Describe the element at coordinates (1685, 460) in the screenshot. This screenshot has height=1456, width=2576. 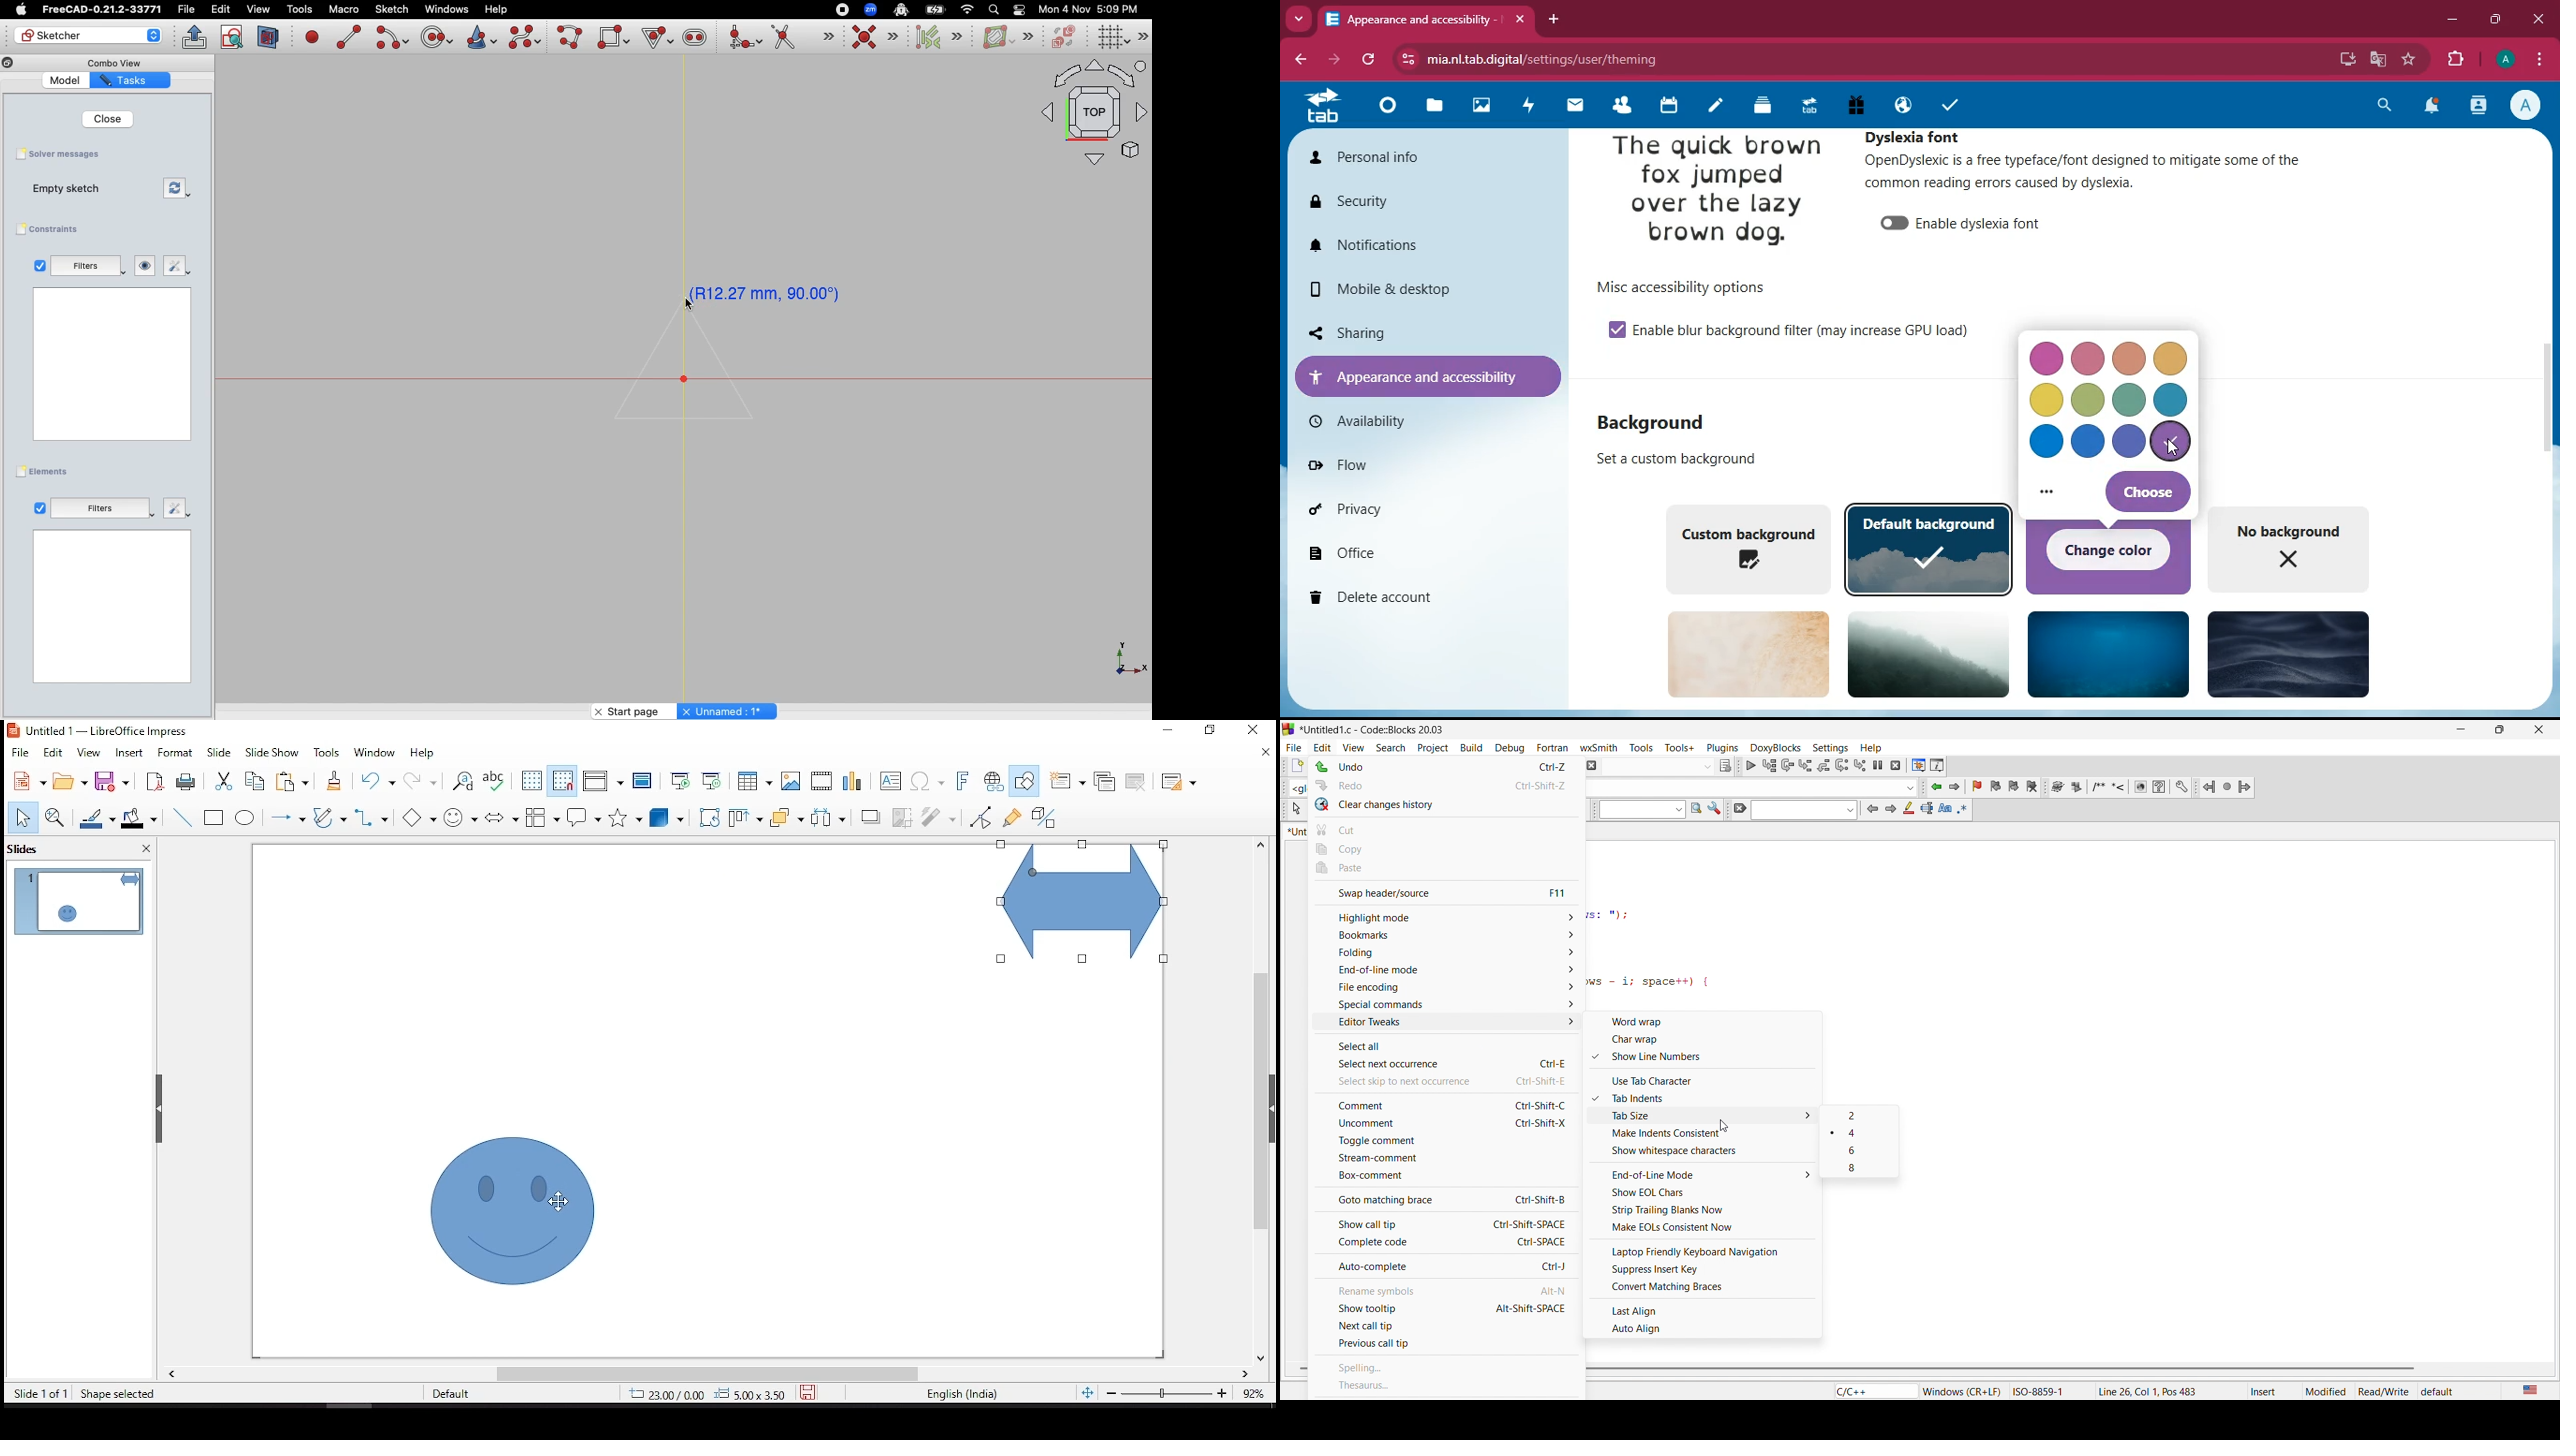
I see `background` at that location.